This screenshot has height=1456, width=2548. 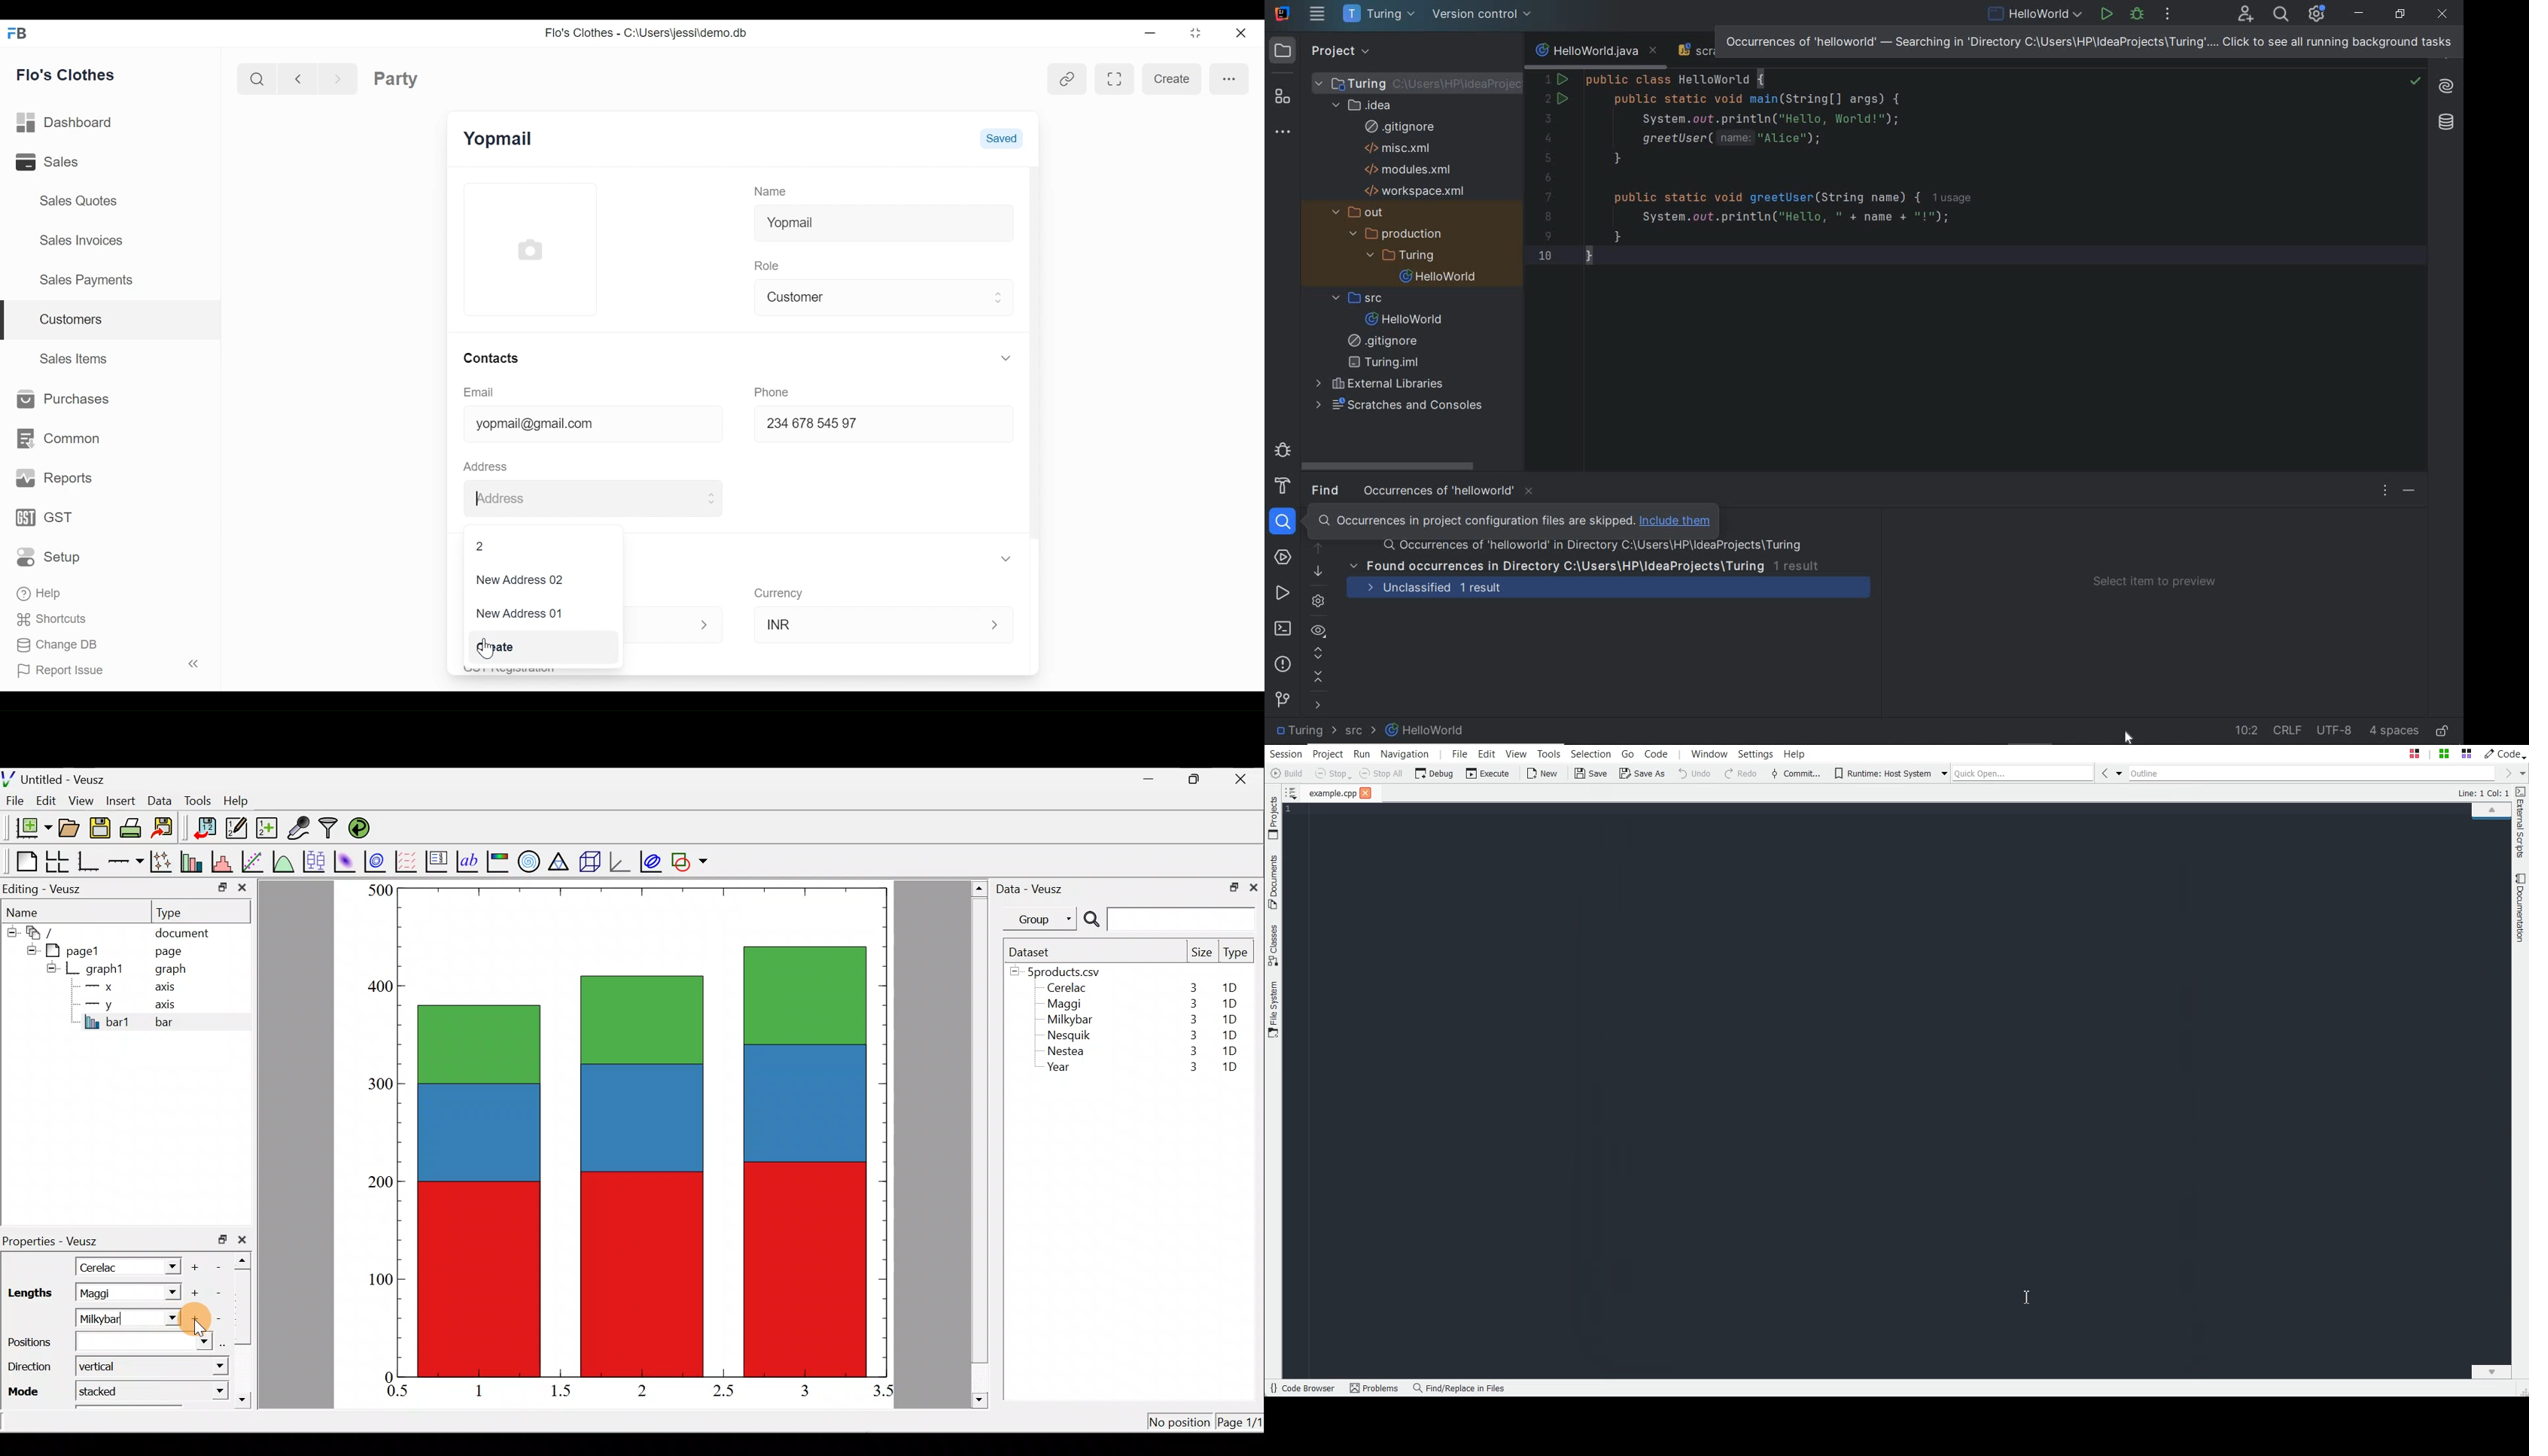 What do you see at coordinates (396, 78) in the screenshot?
I see `Party` at bounding box center [396, 78].